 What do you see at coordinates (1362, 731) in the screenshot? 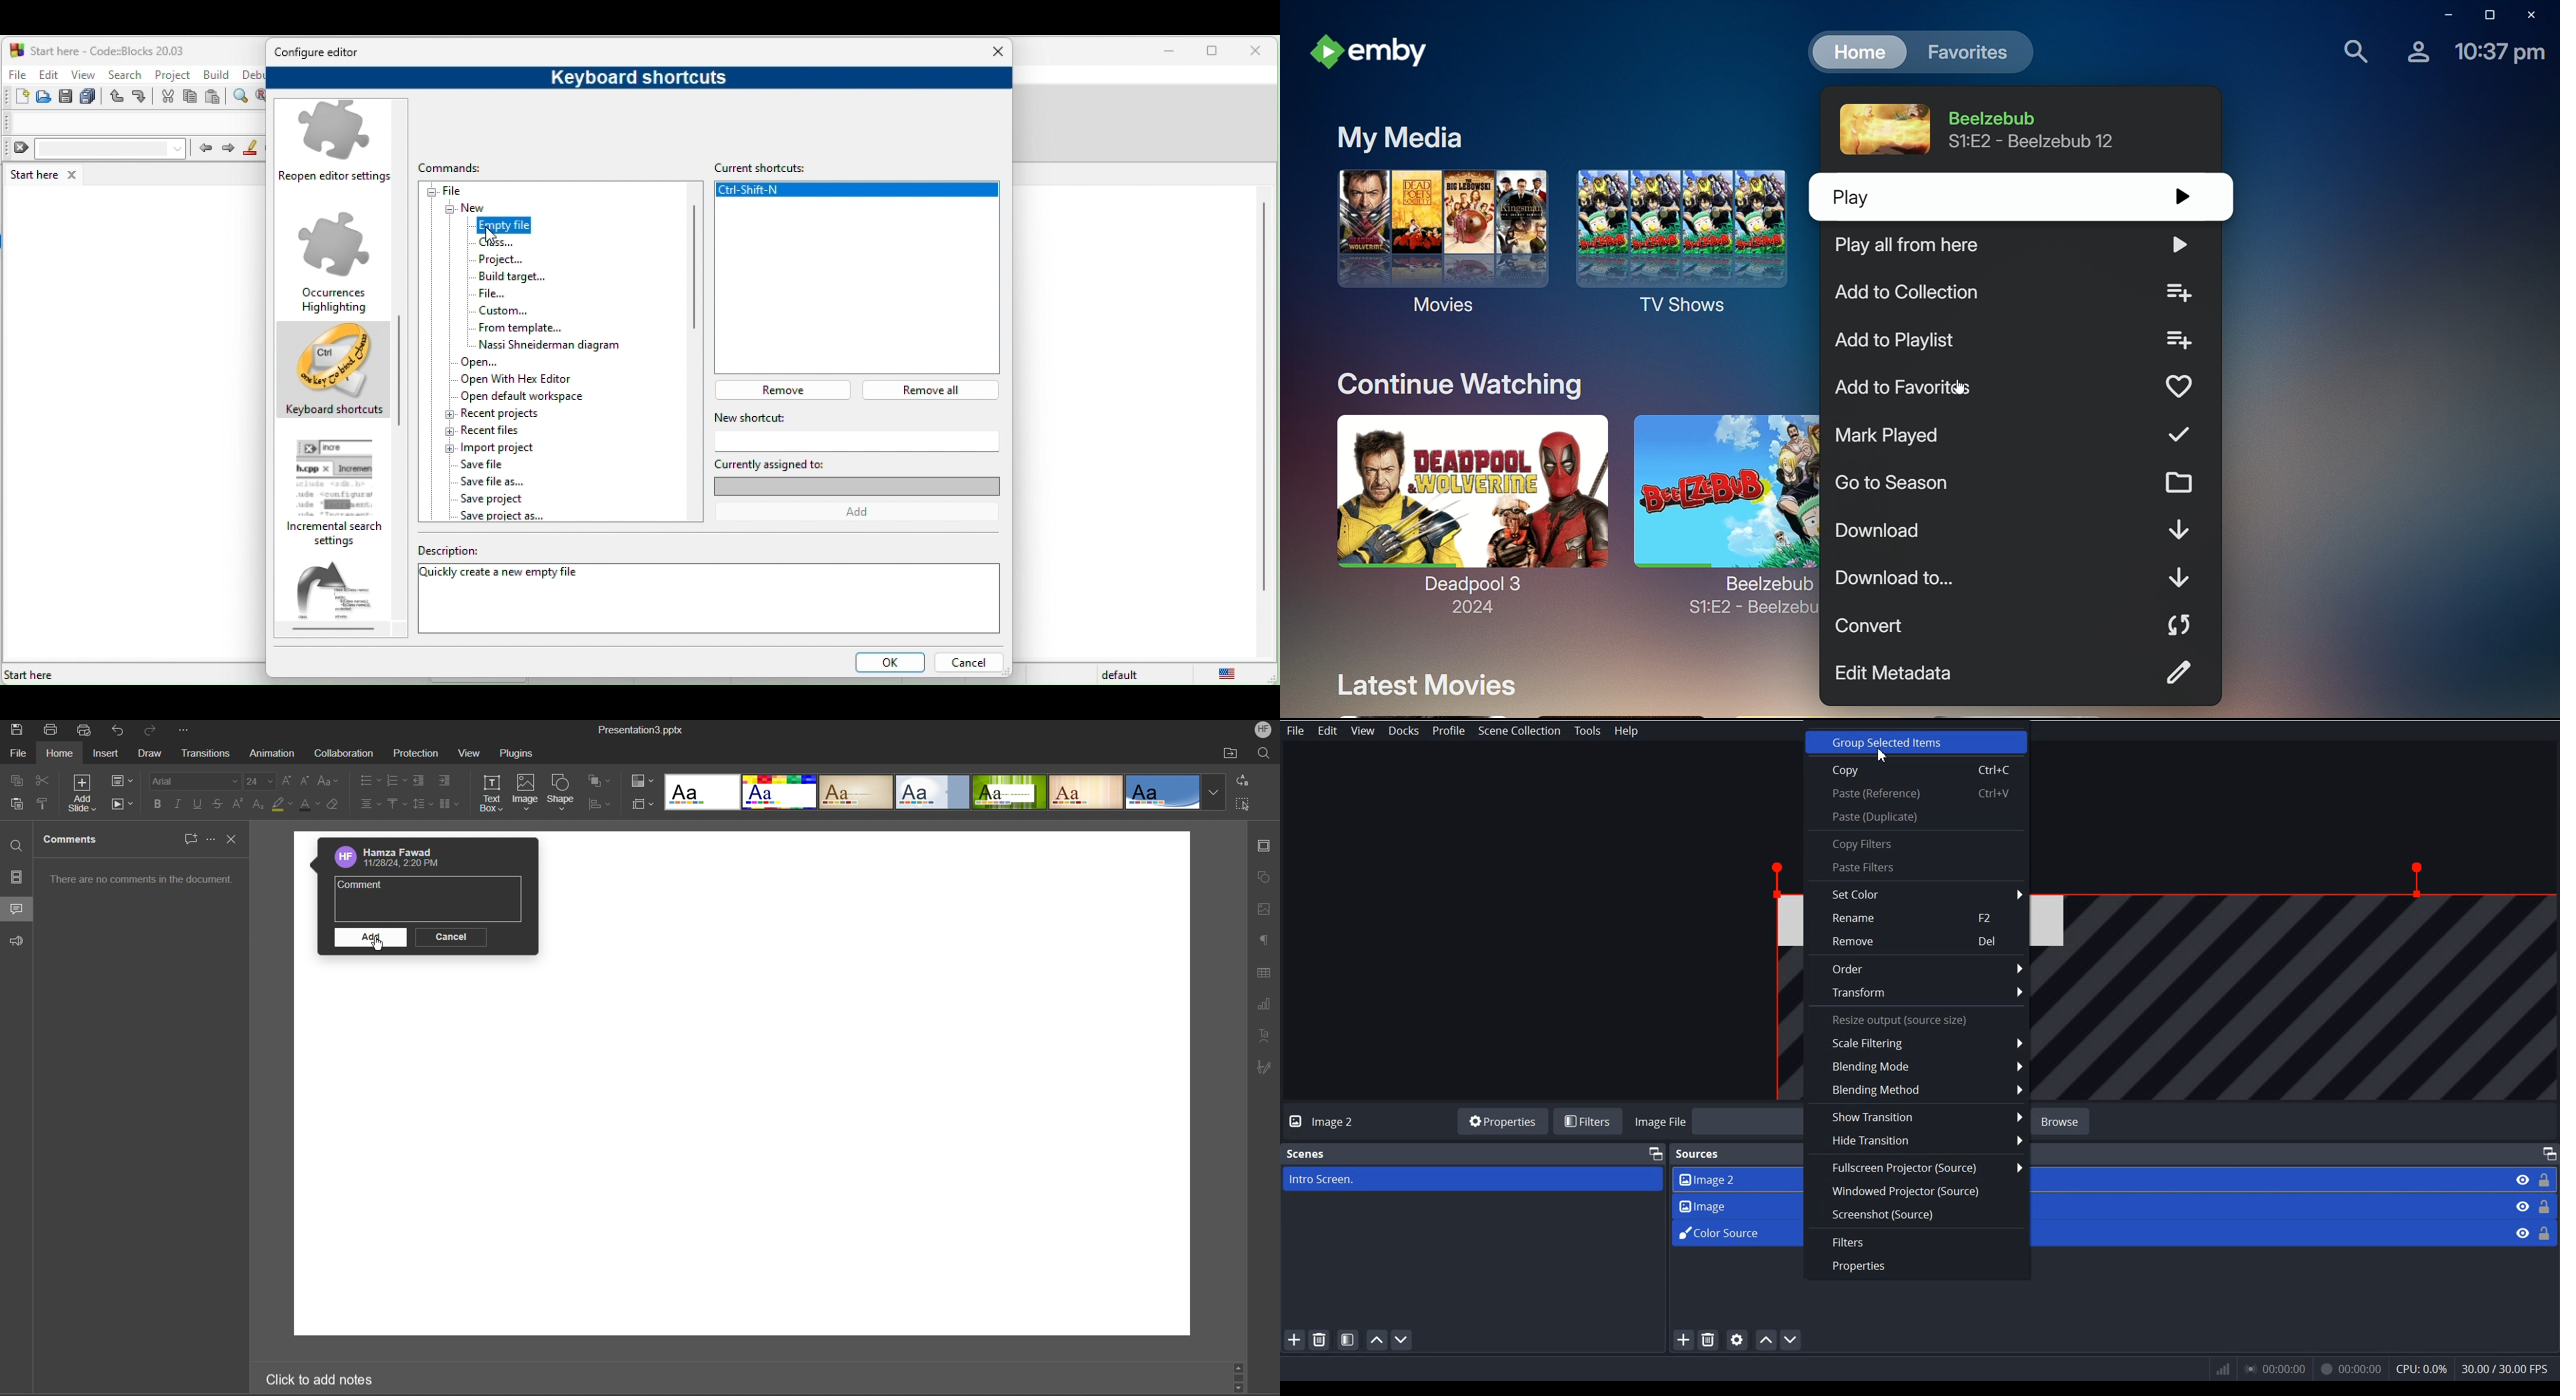
I see `View` at bounding box center [1362, 731].